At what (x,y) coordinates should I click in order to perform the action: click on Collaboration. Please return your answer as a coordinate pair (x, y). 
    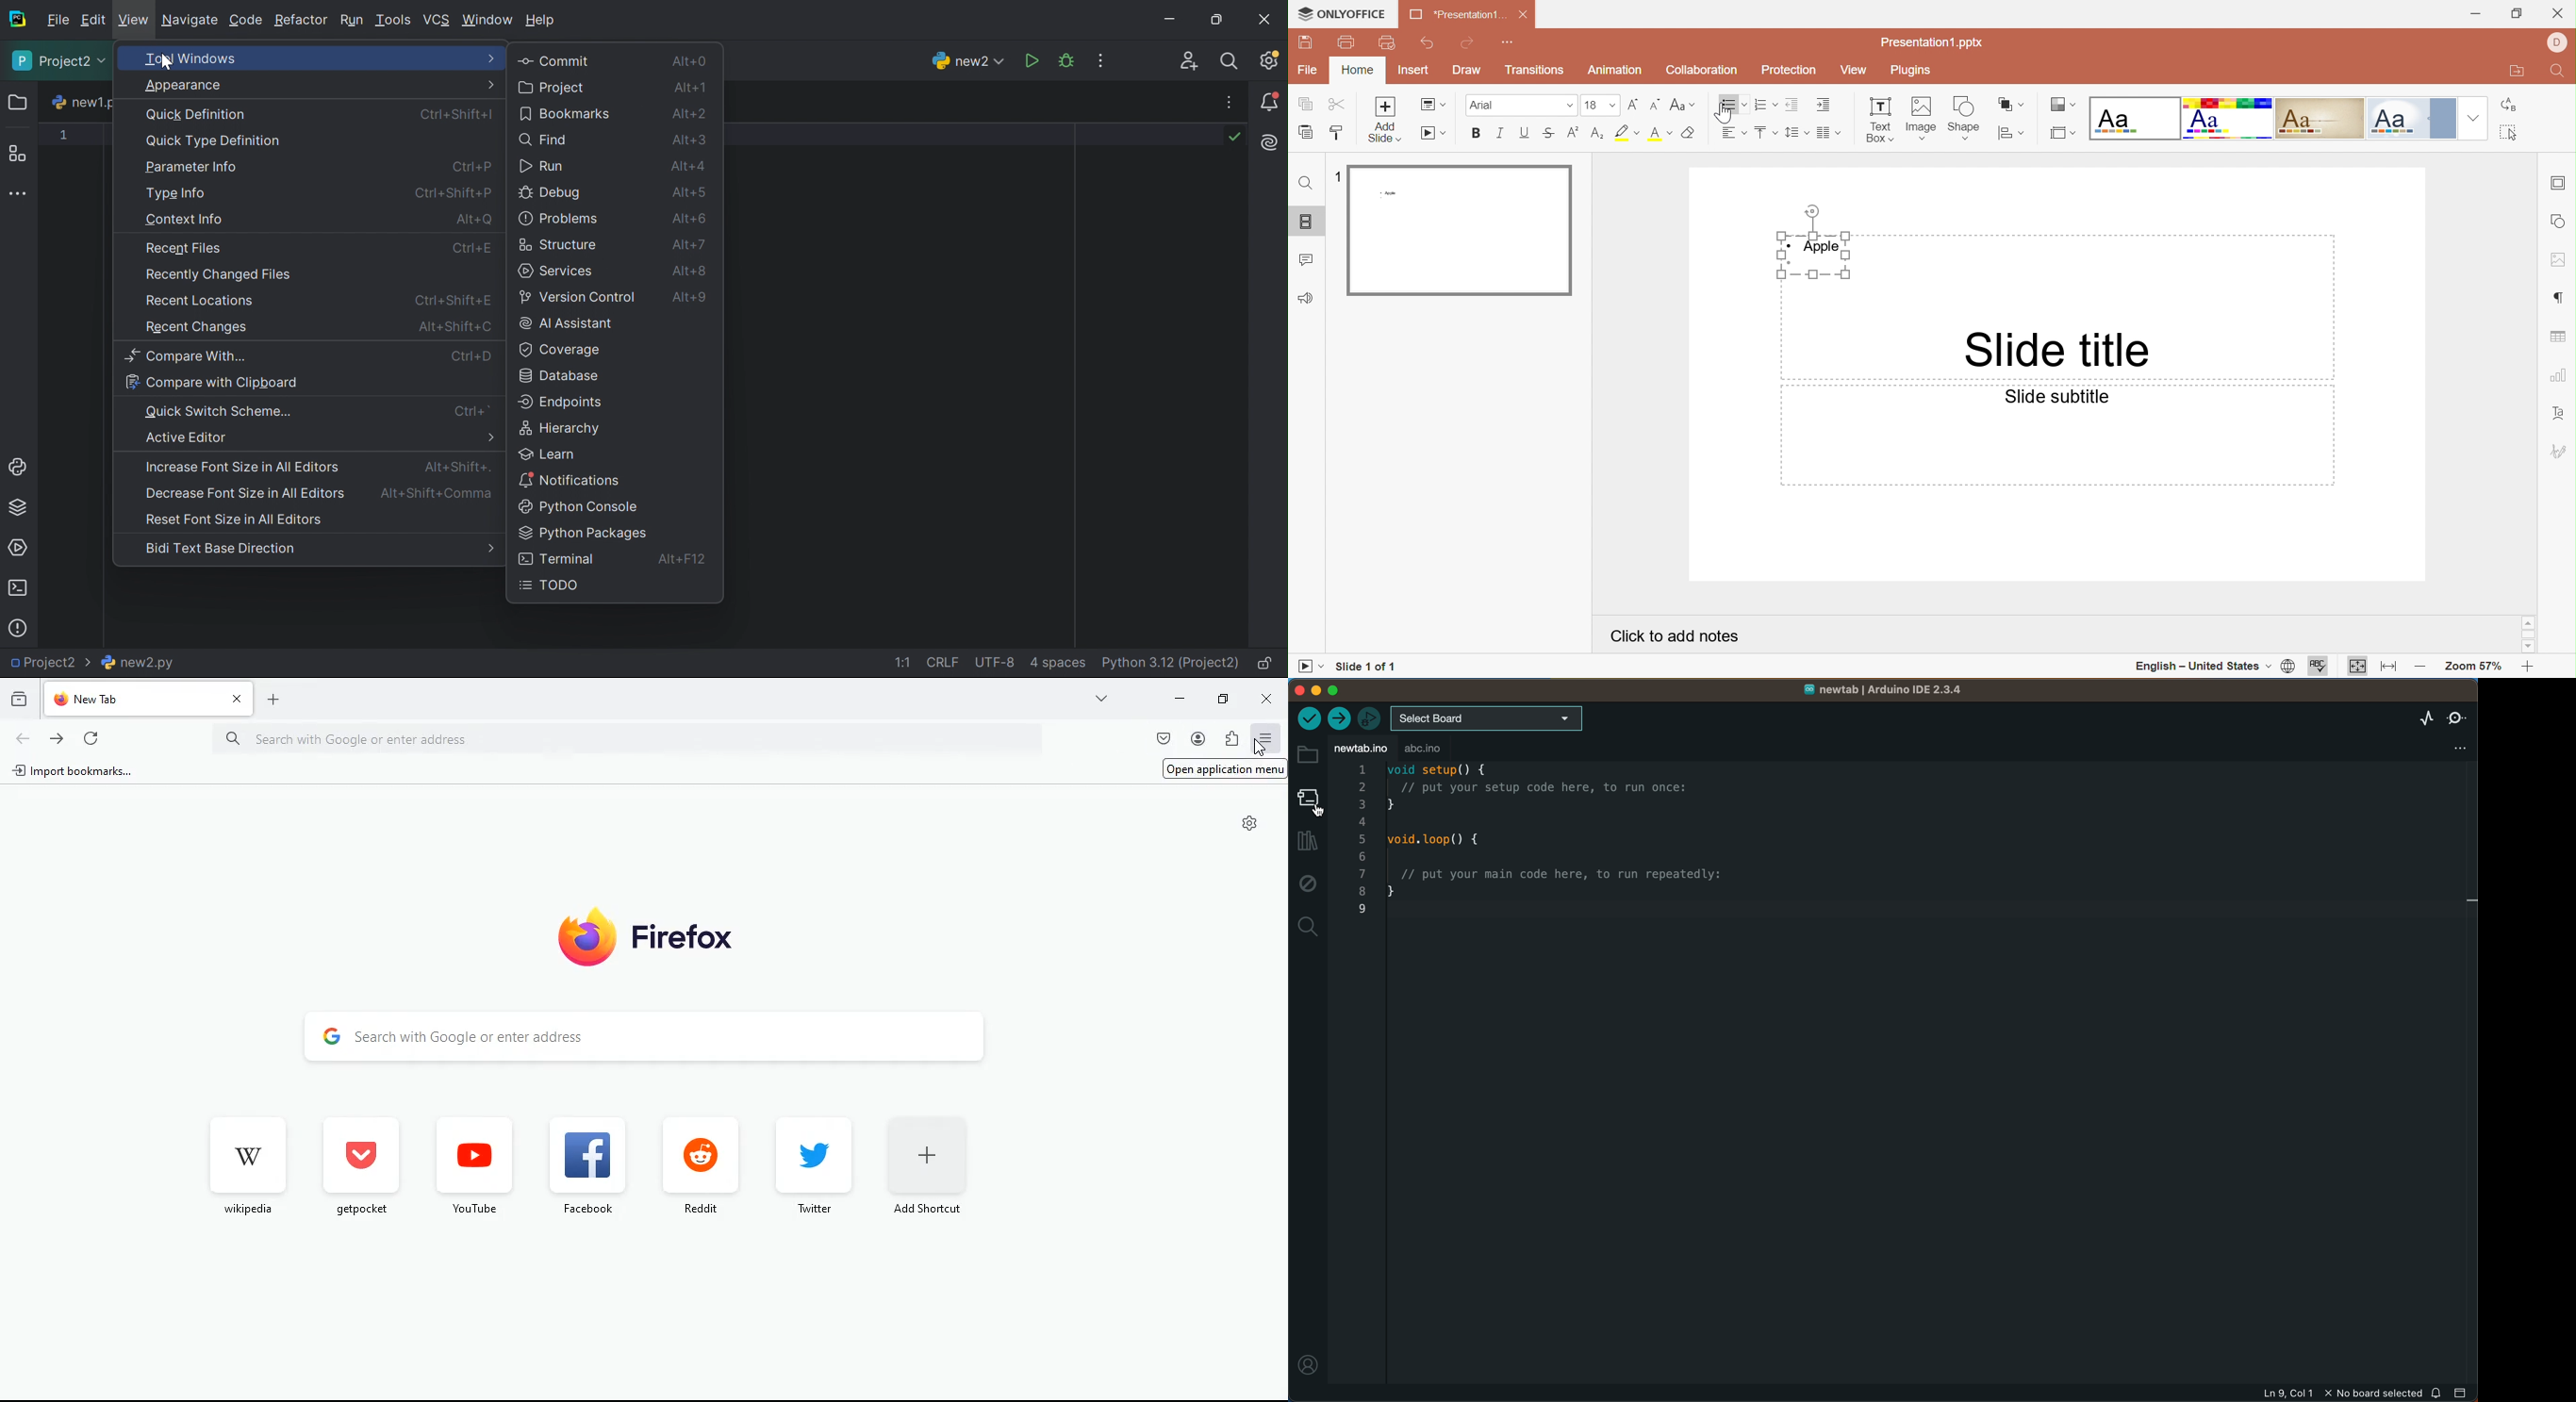
    Looking at the image, I should click on (1701, 70).